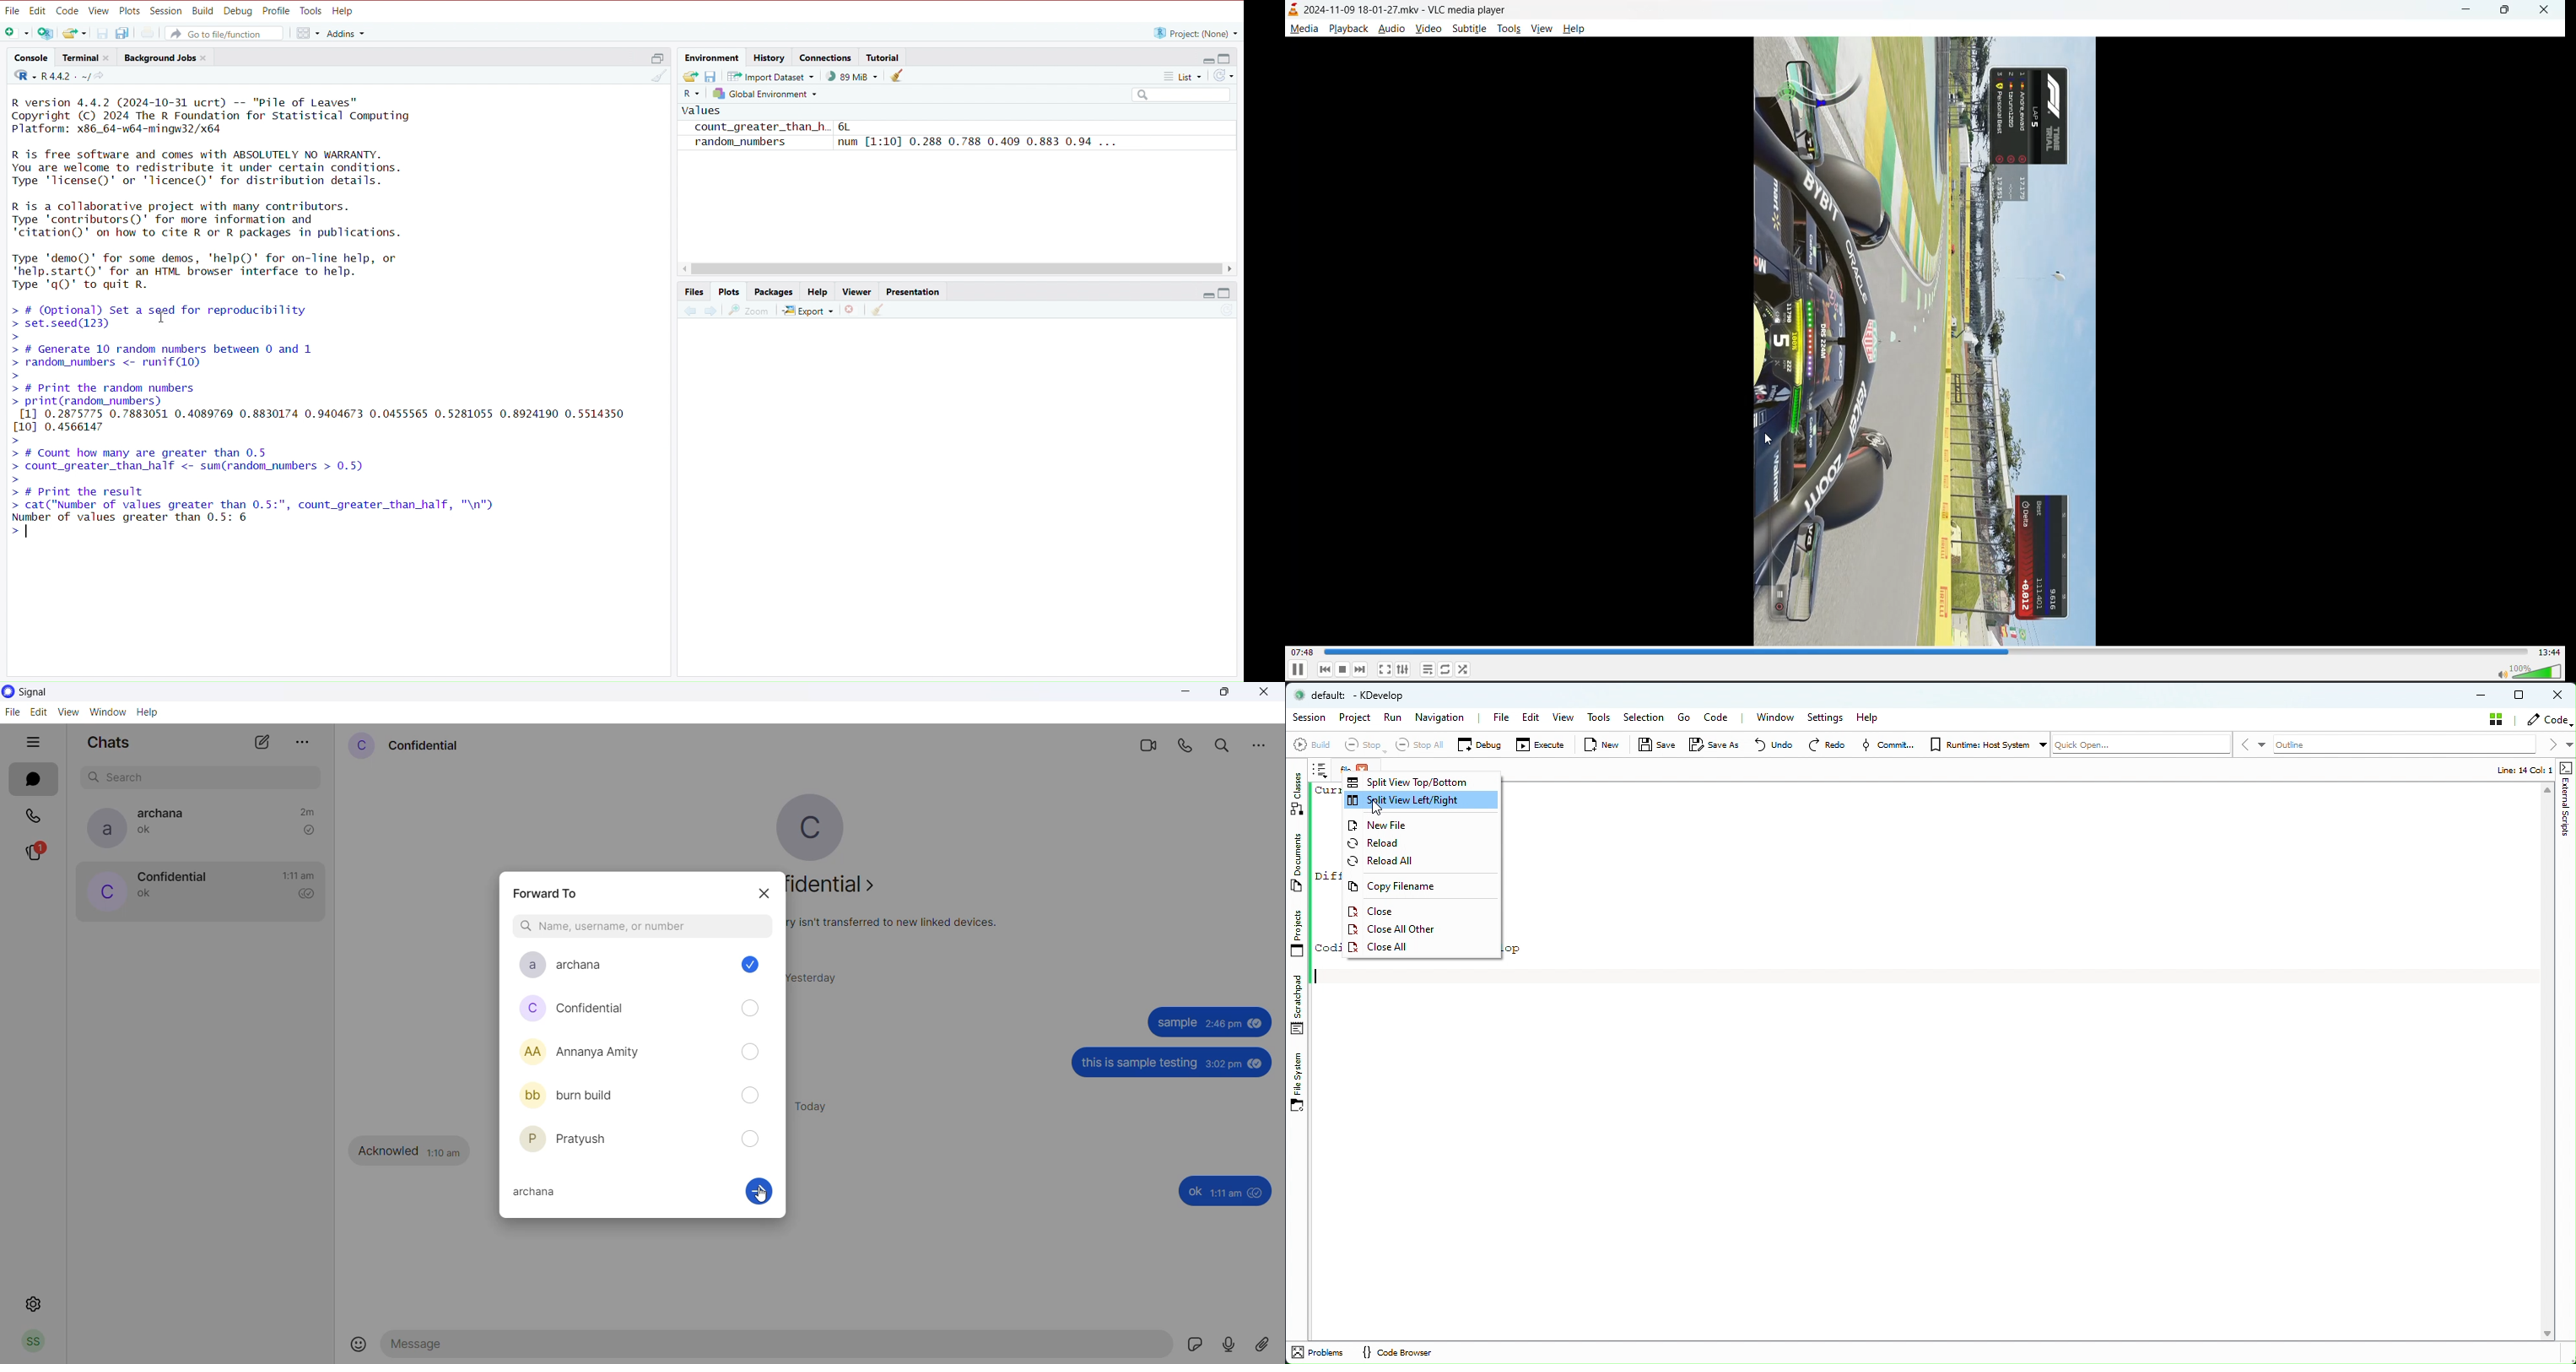 The image size is (2576, 1372). What do you see at coordinates (1412, 888) in the screenshot?
I see `Copy filename` at bounding box center [1412, 888].